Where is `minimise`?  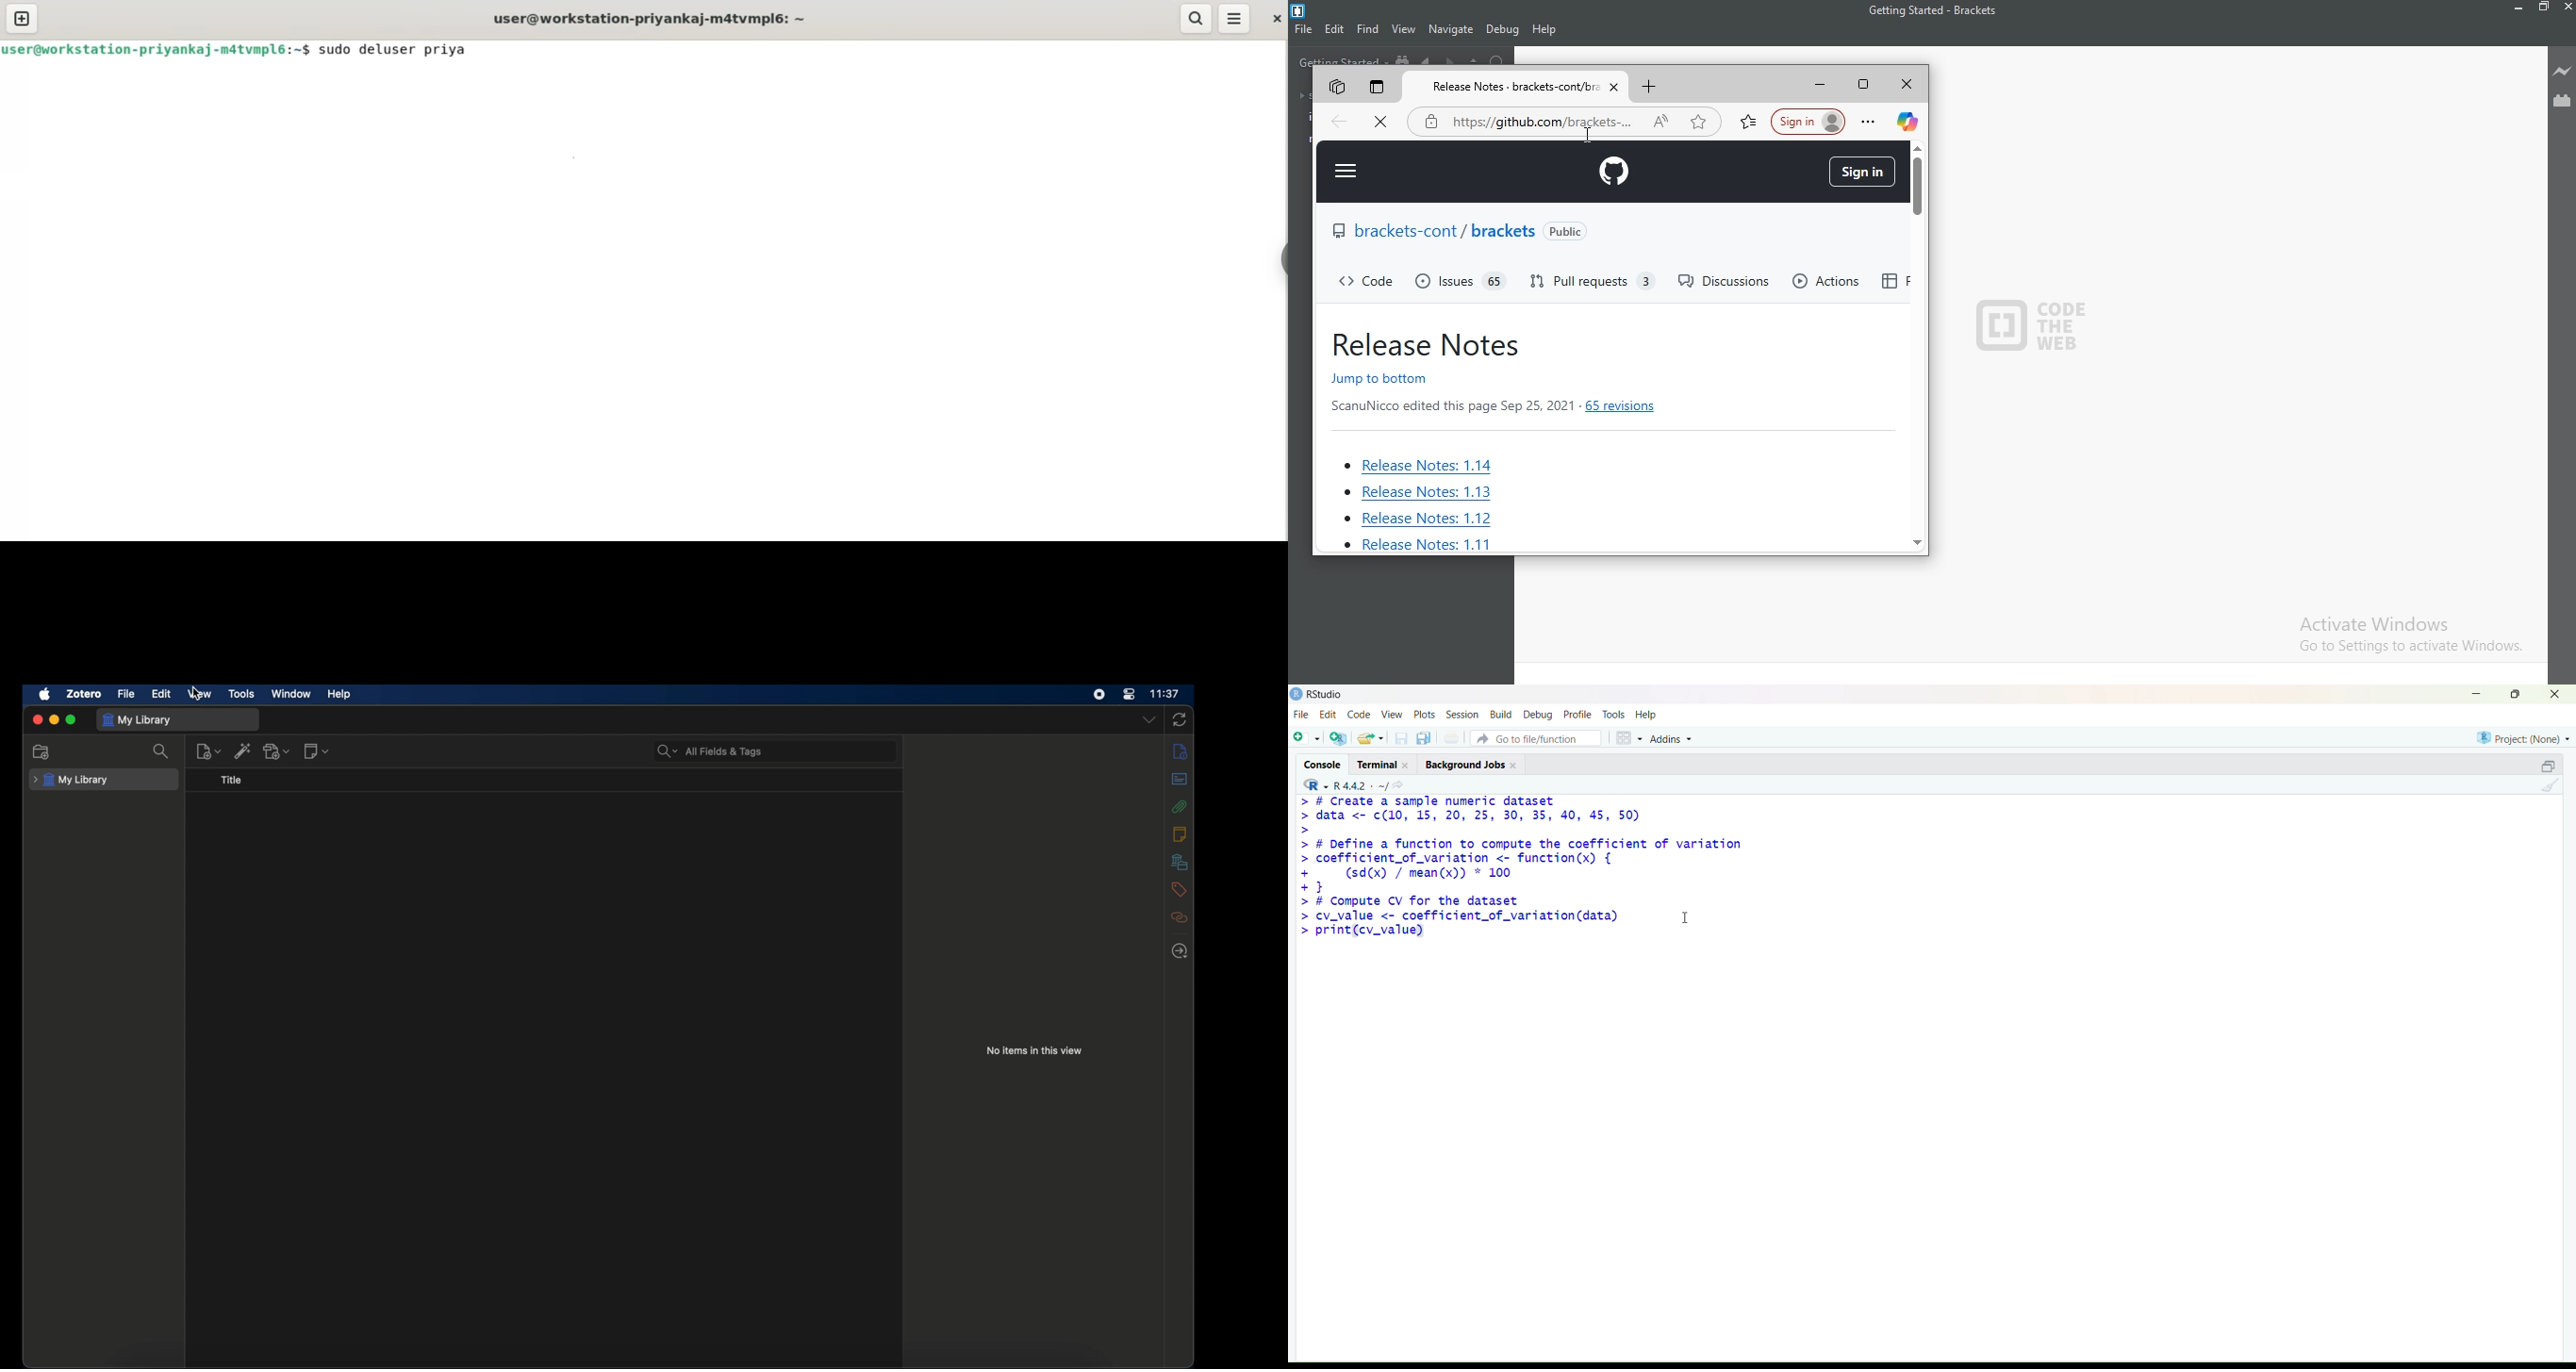
minimise is located at coordinates (1823, 88).